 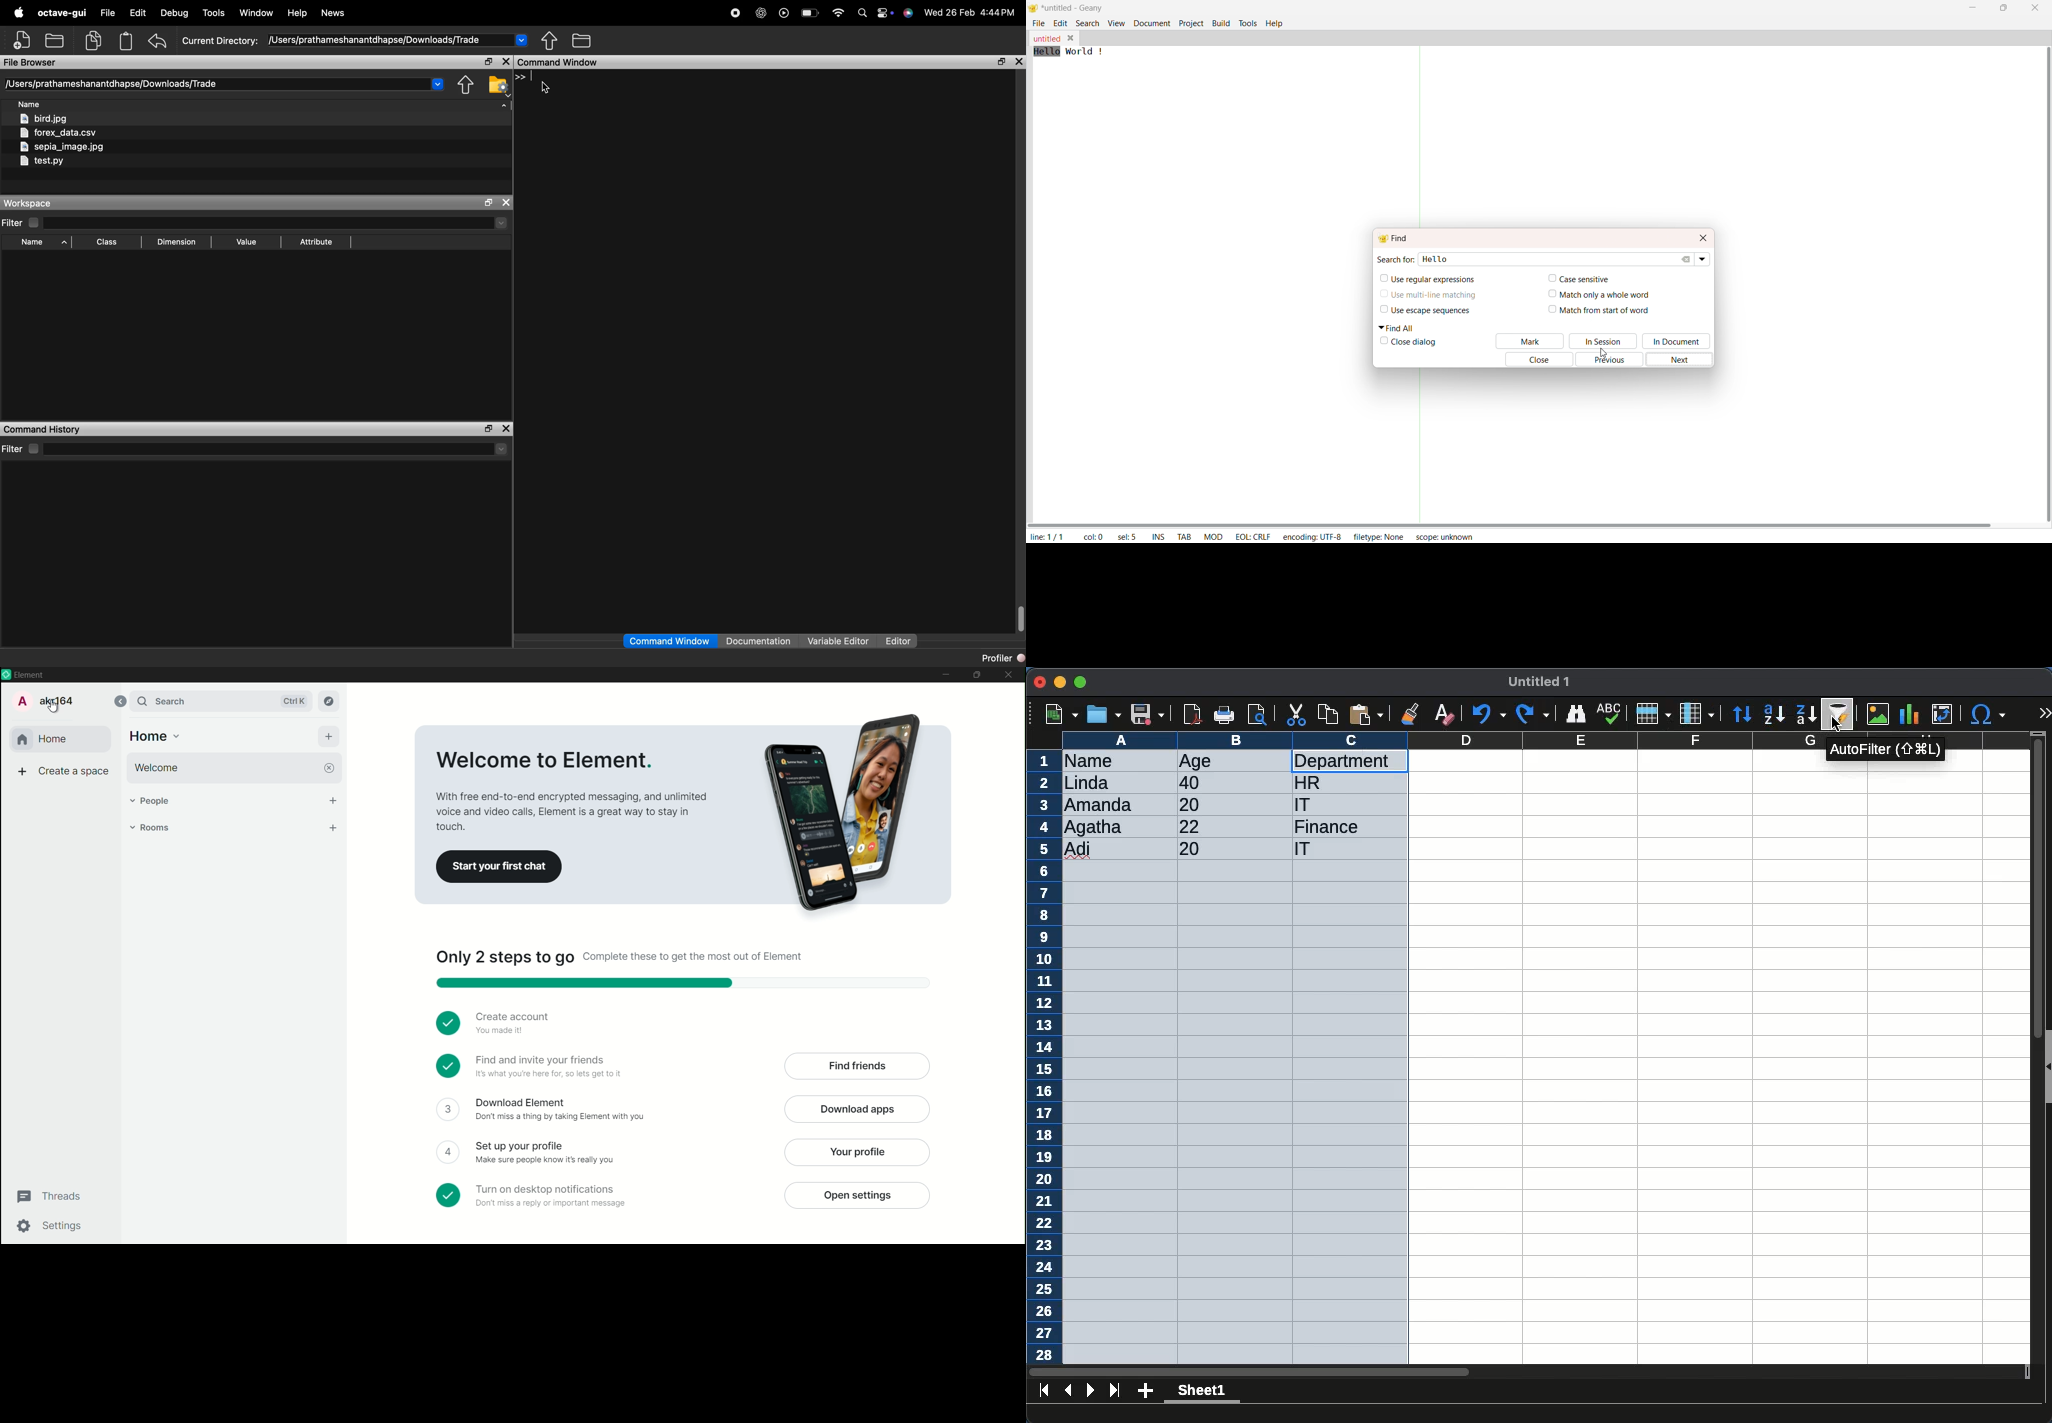 I want to click on rows, so click(x=1044, y=1057).